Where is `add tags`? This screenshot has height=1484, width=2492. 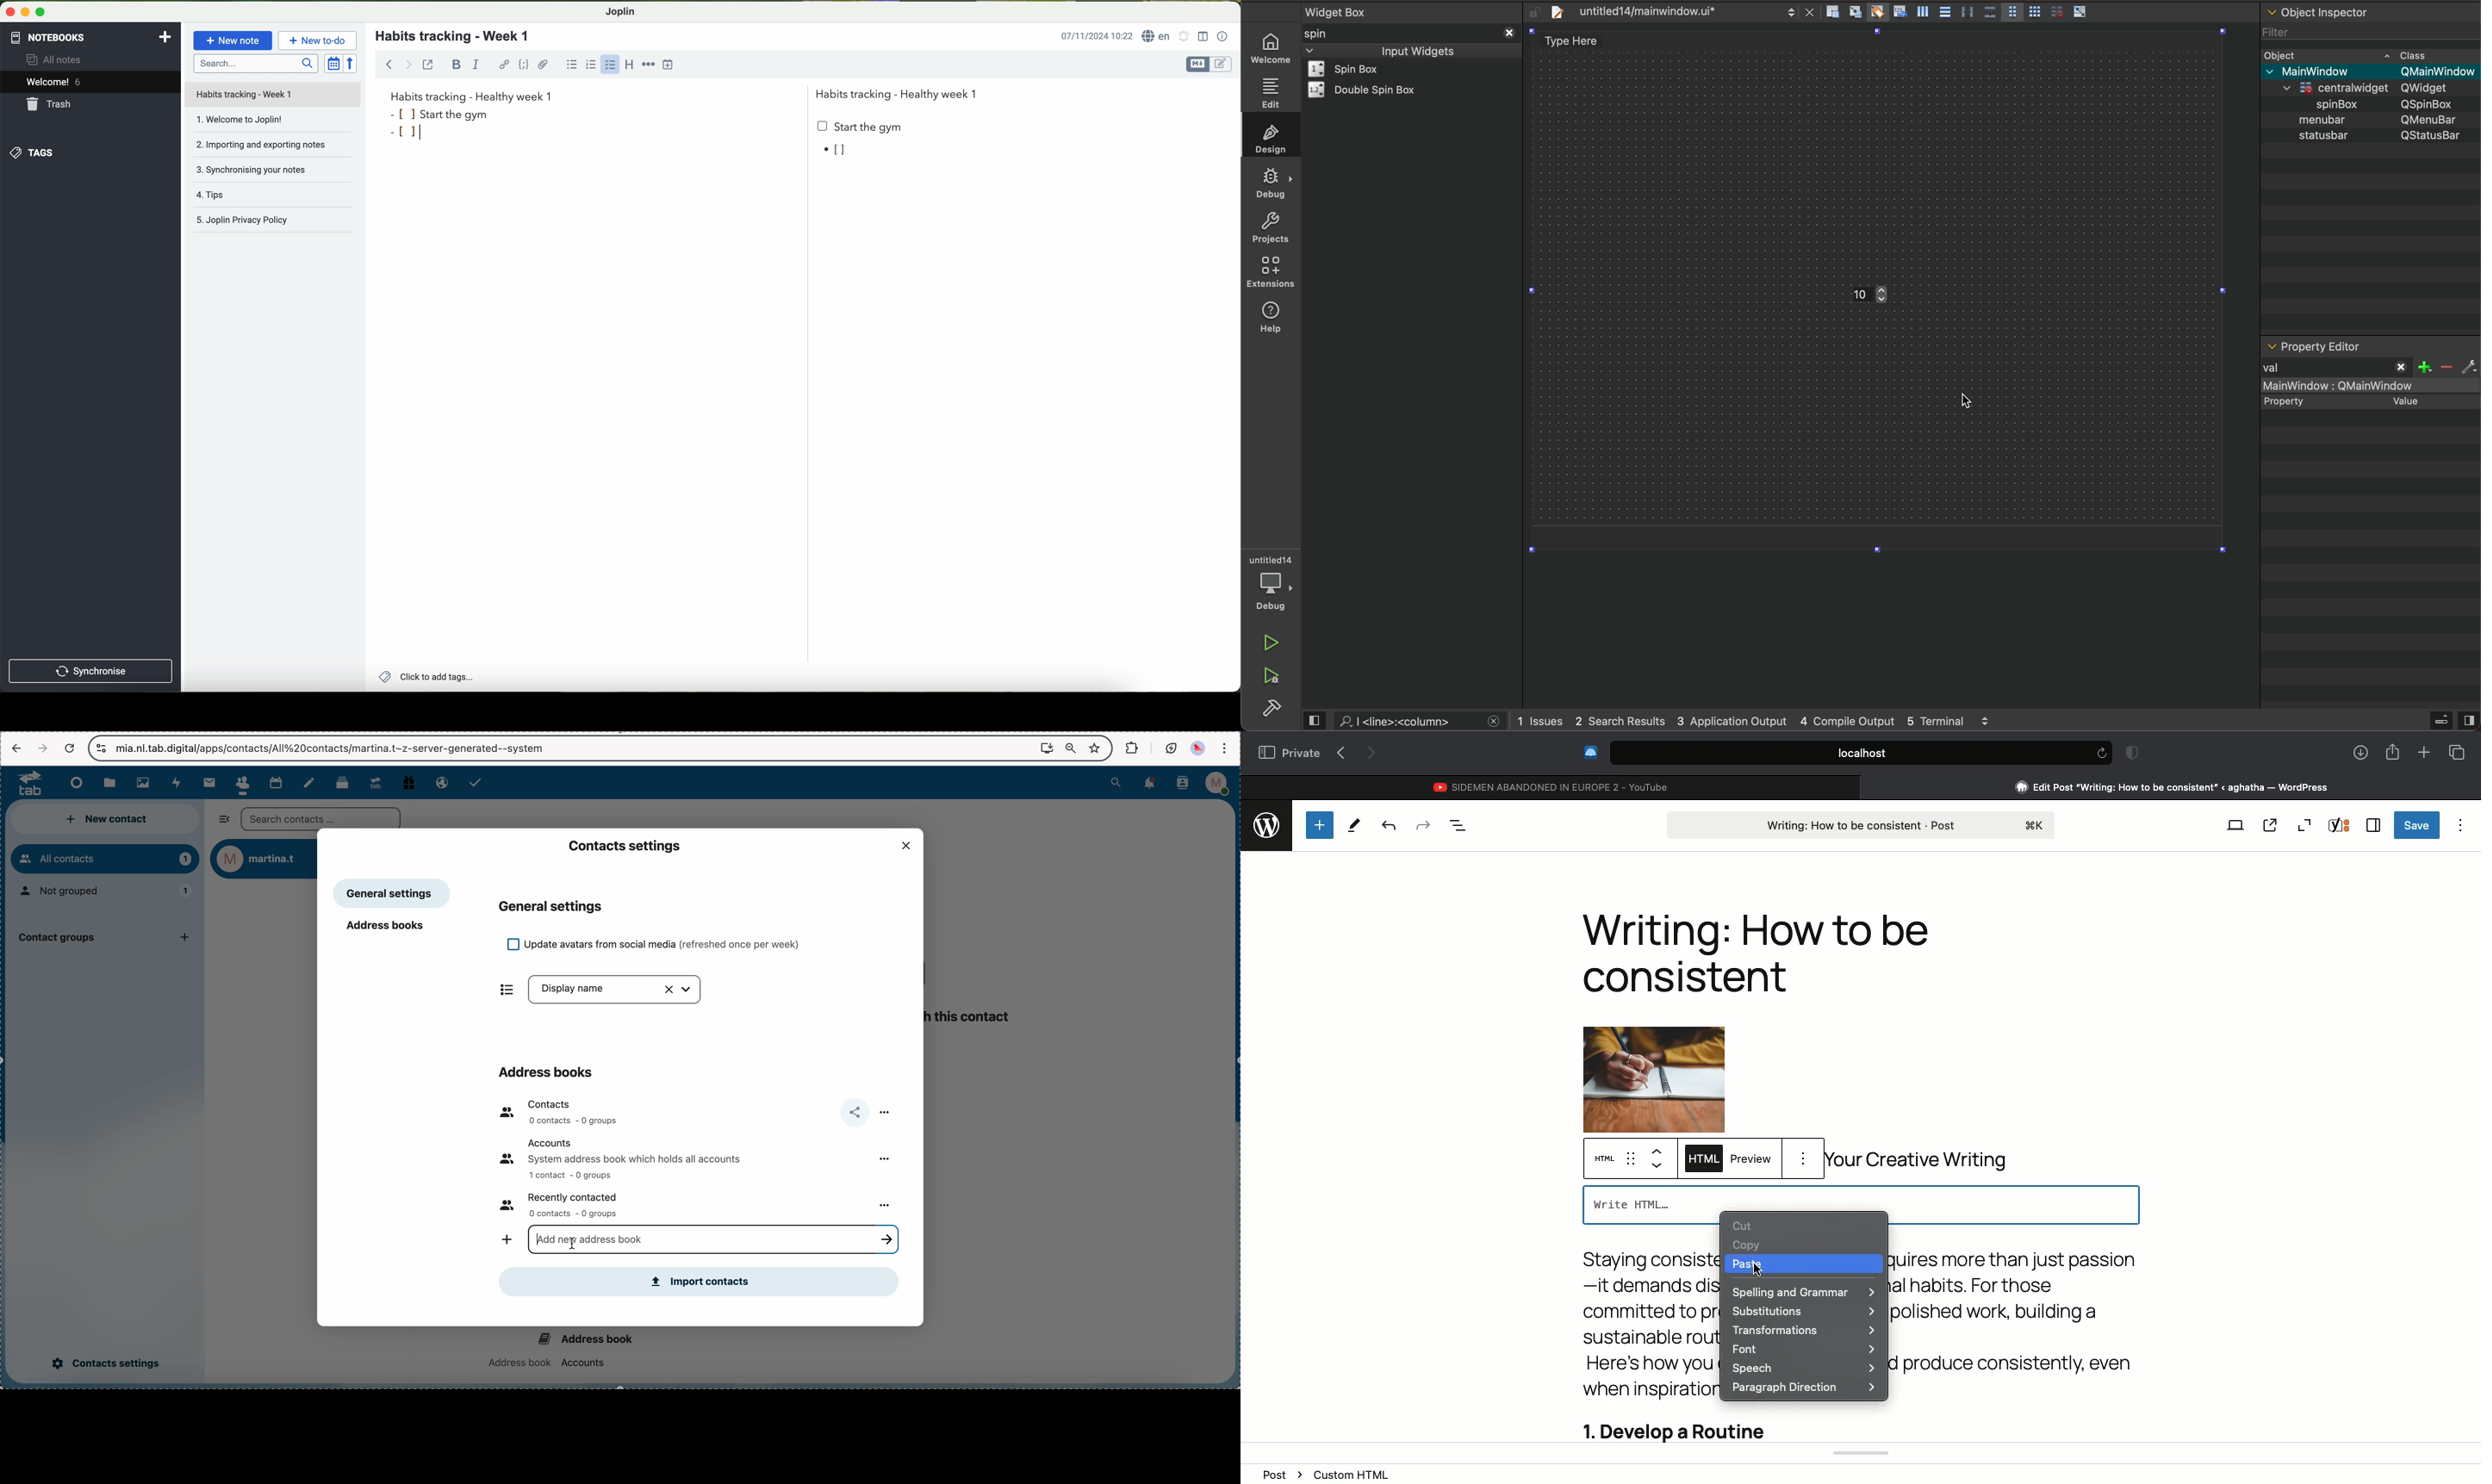 add tags is located at coordinates (423, 678).